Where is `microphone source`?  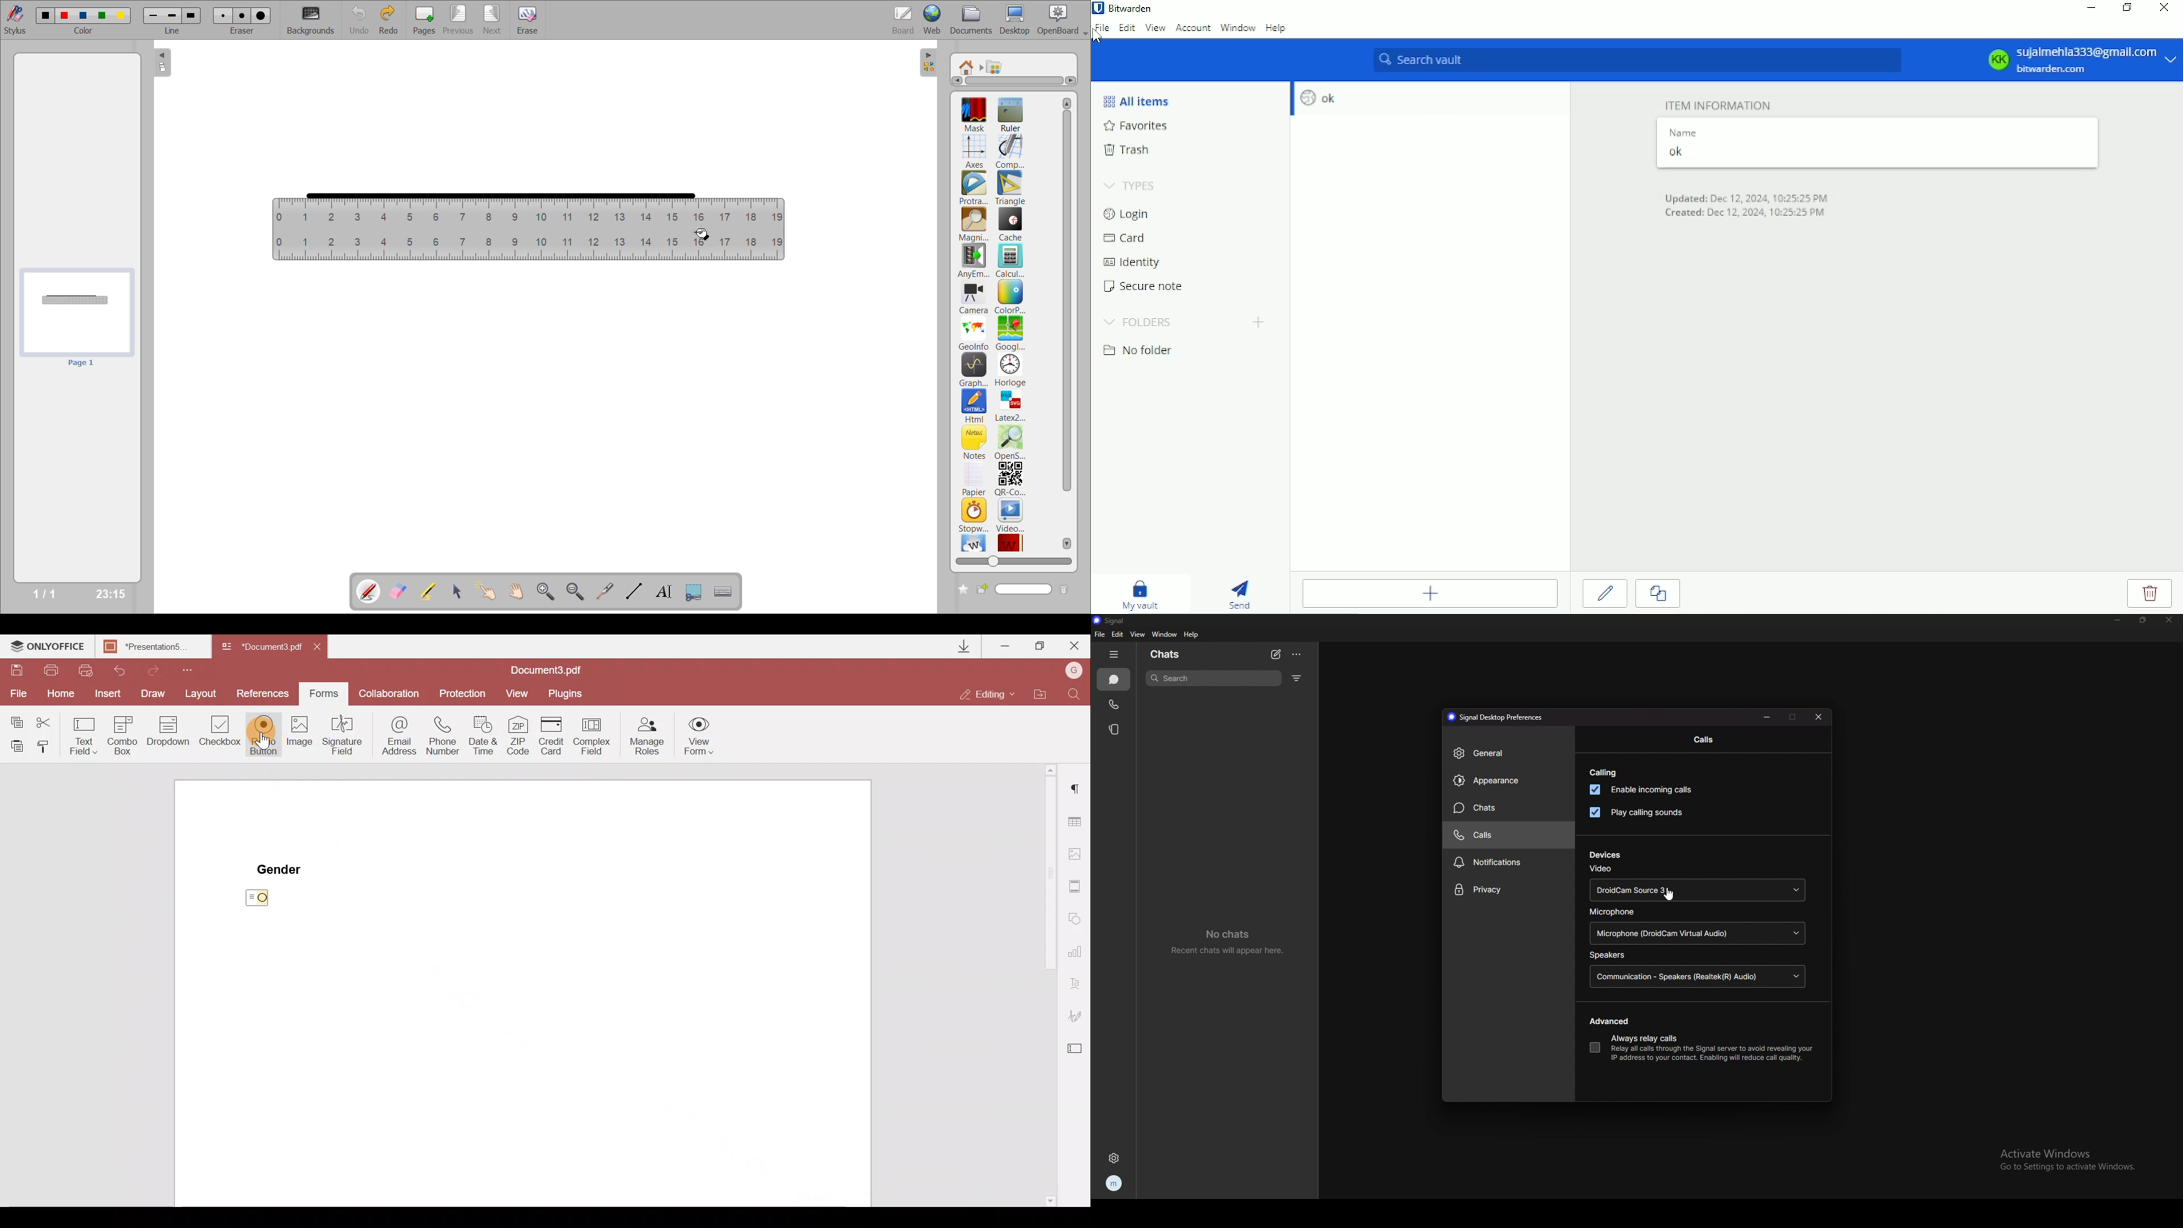
microphone source is located at coordinates (1697, 934).